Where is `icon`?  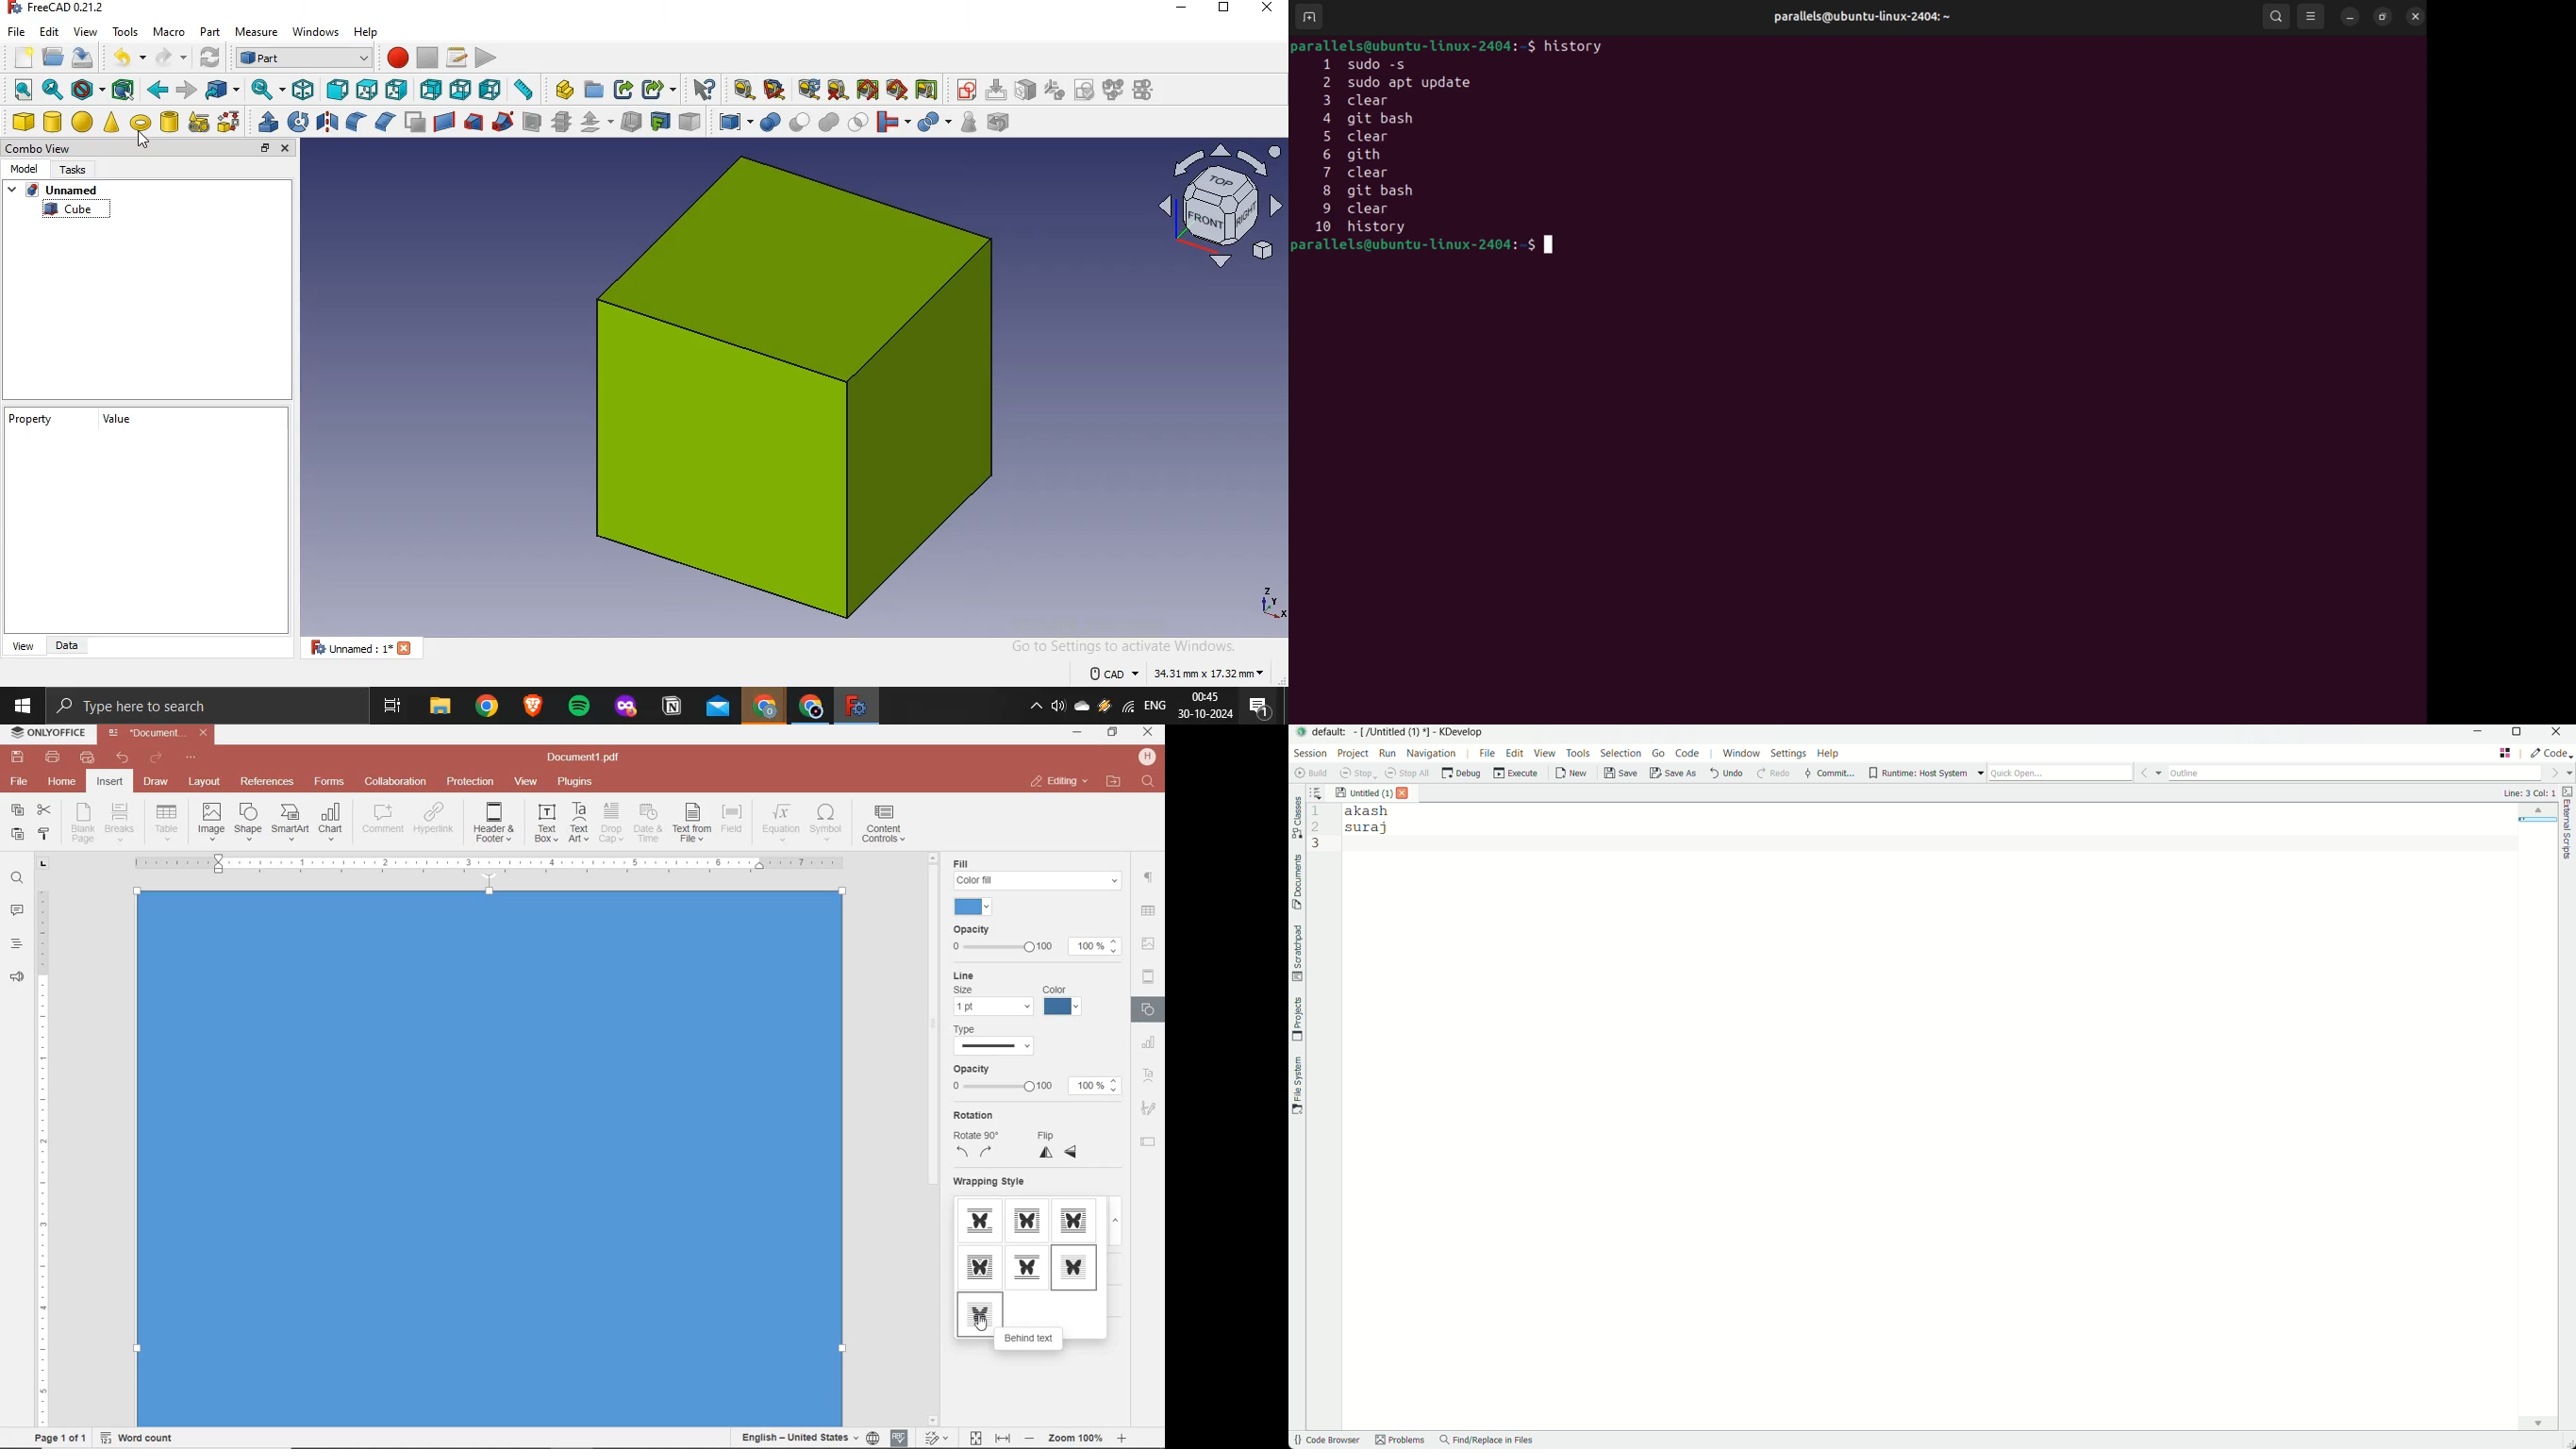
icon is located at coordinates (1056, 89).